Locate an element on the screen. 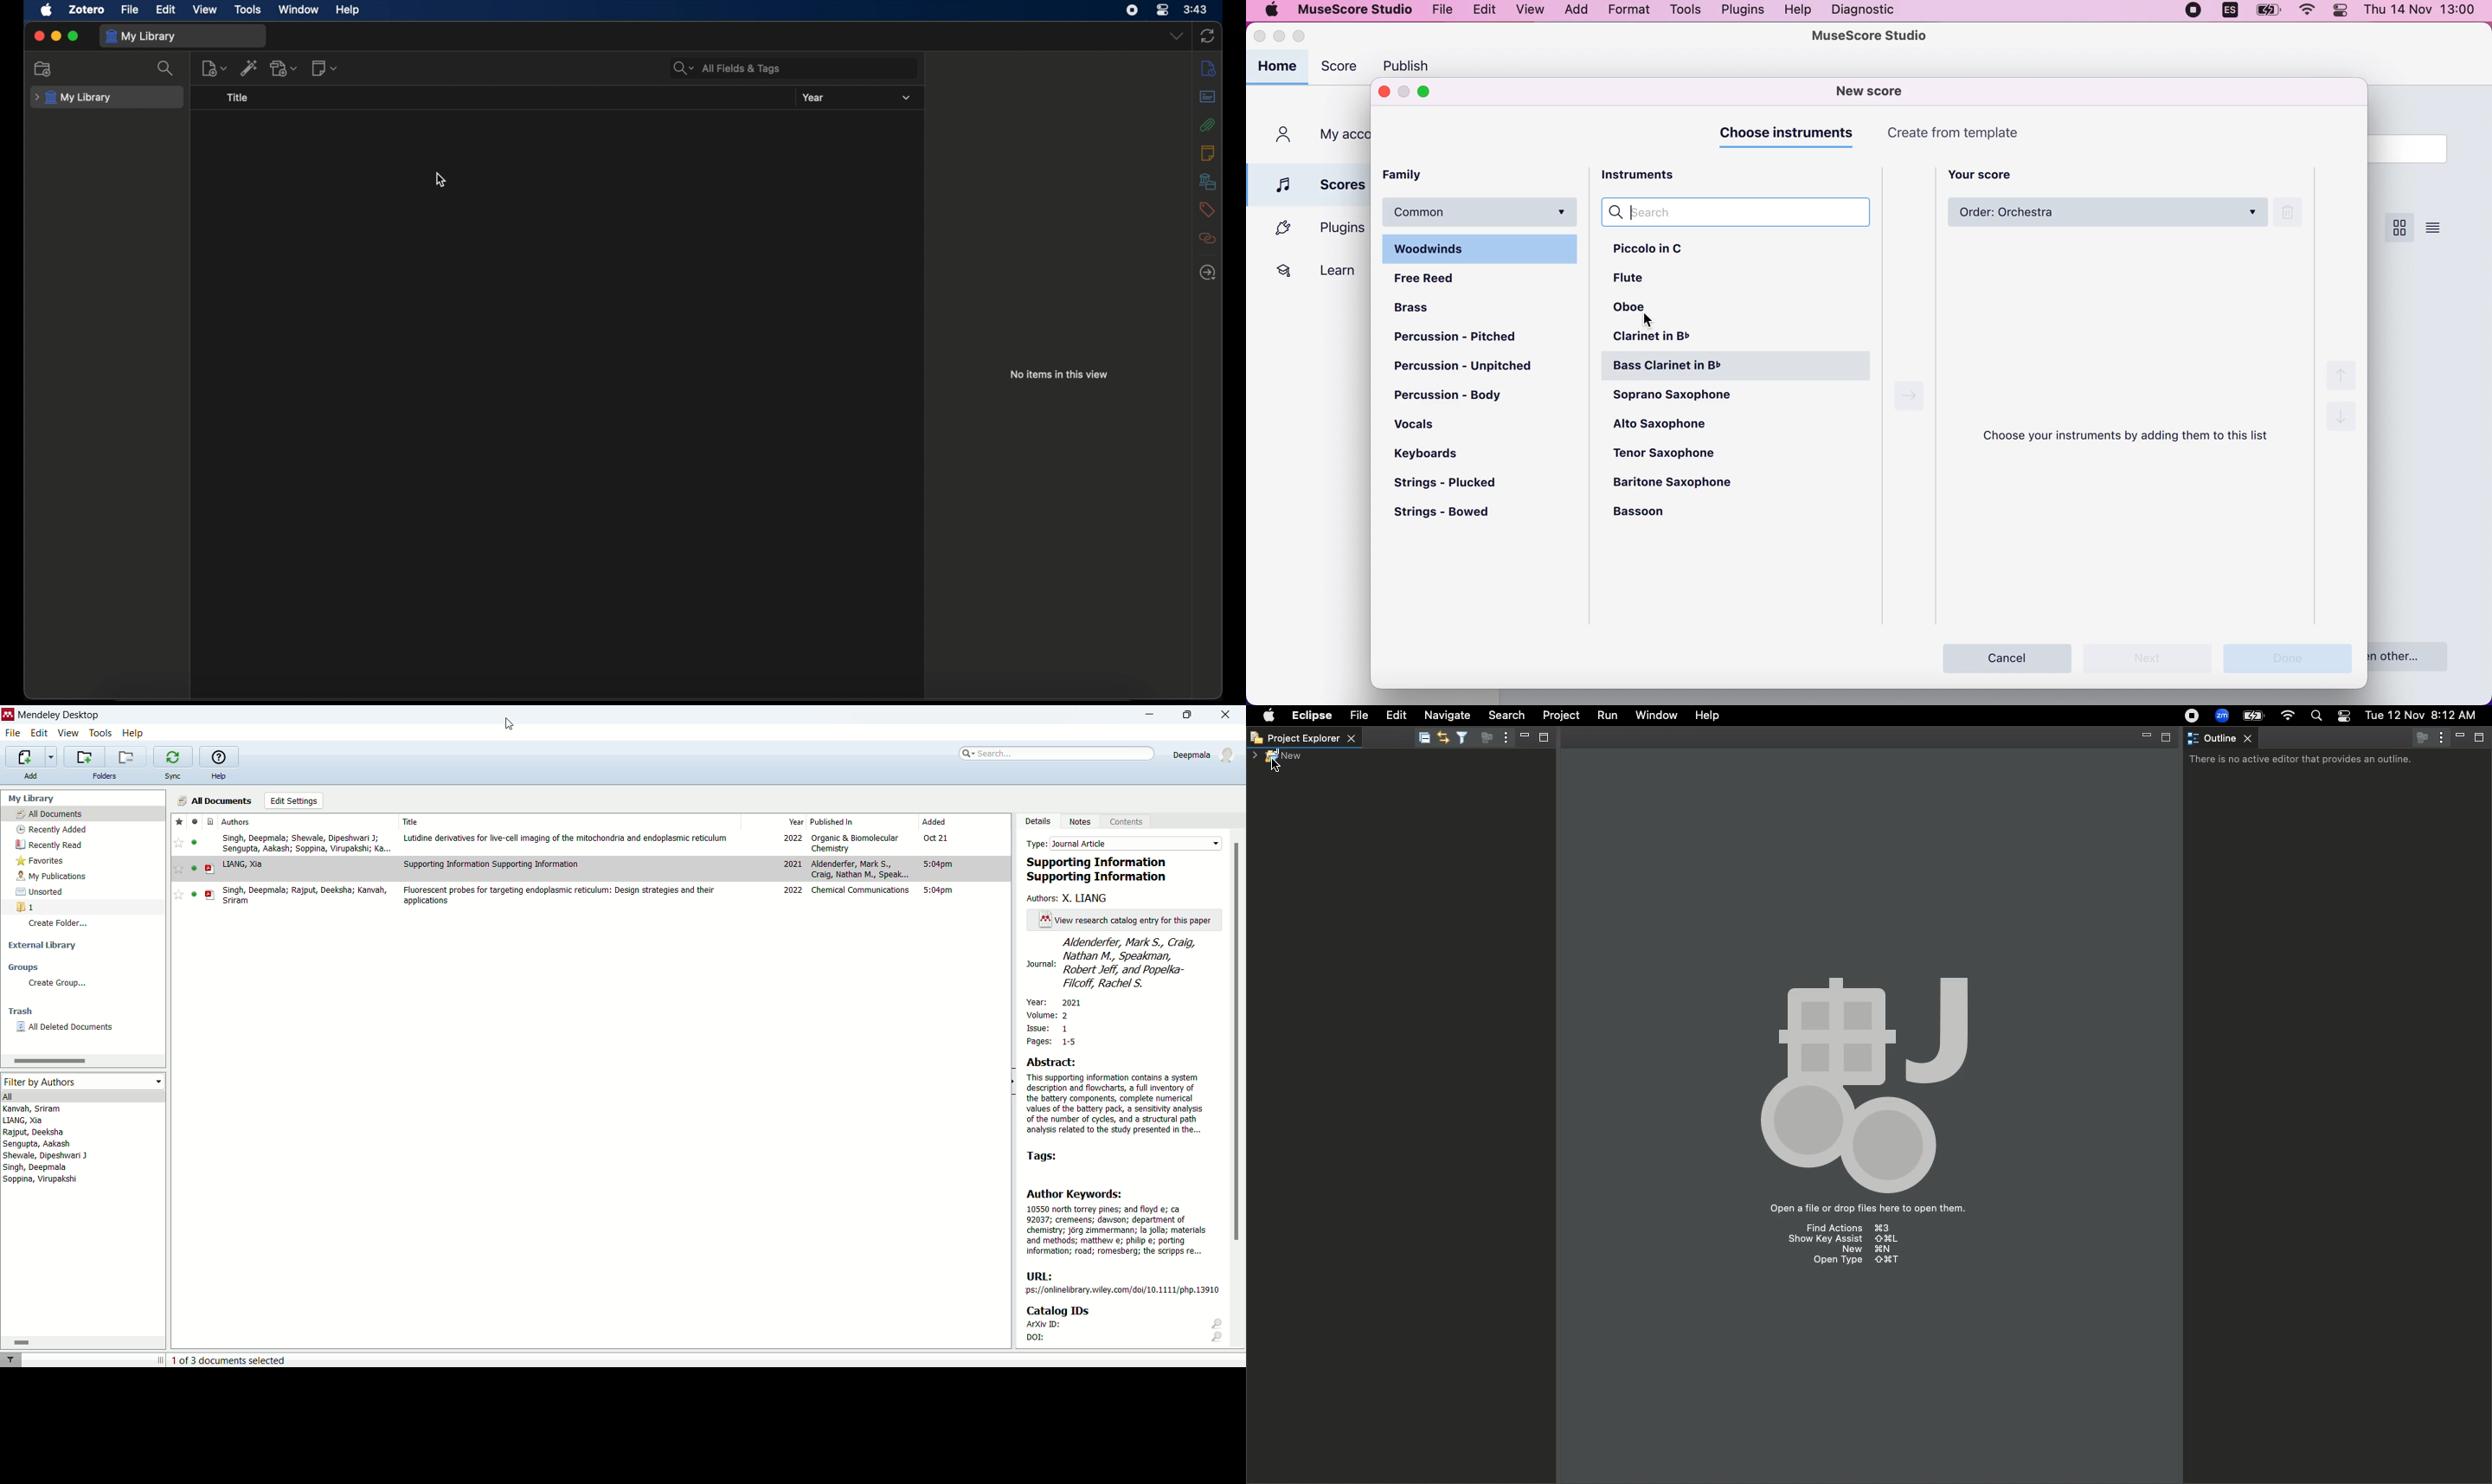  dropdown is located at coordinates (1175, 36).